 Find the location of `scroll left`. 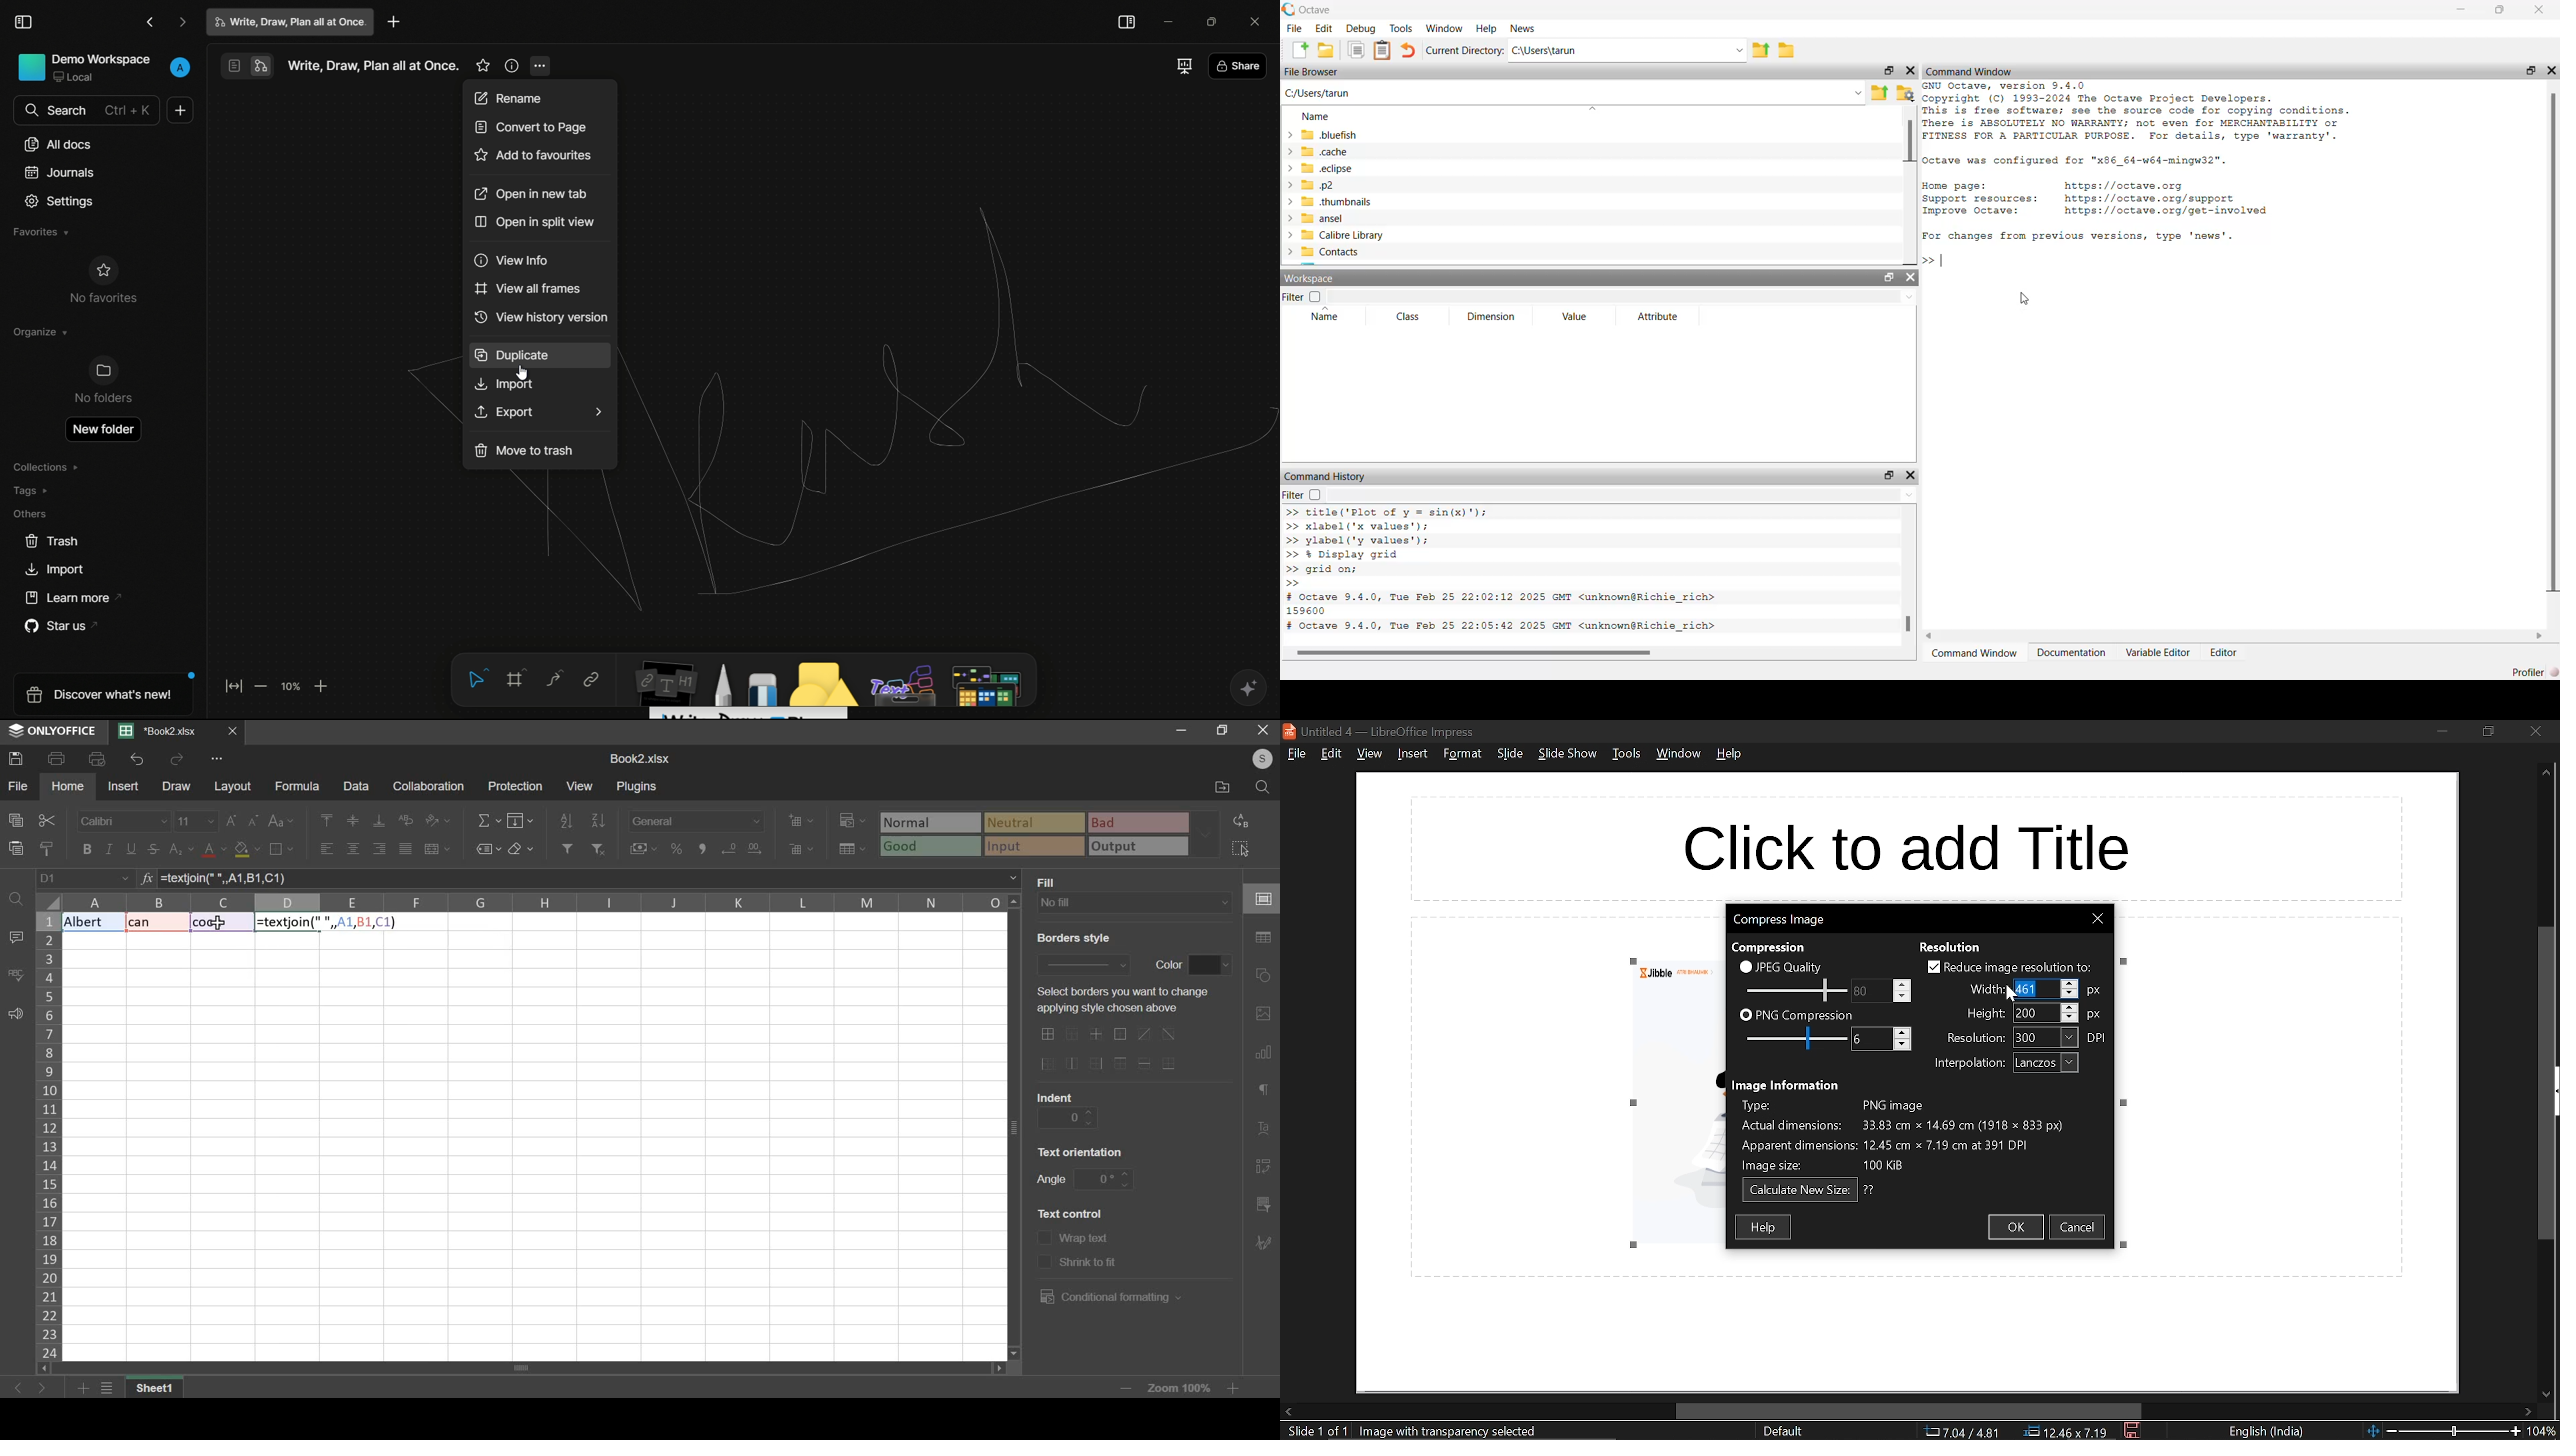

scroll left is located at coordinates (1927, 636).